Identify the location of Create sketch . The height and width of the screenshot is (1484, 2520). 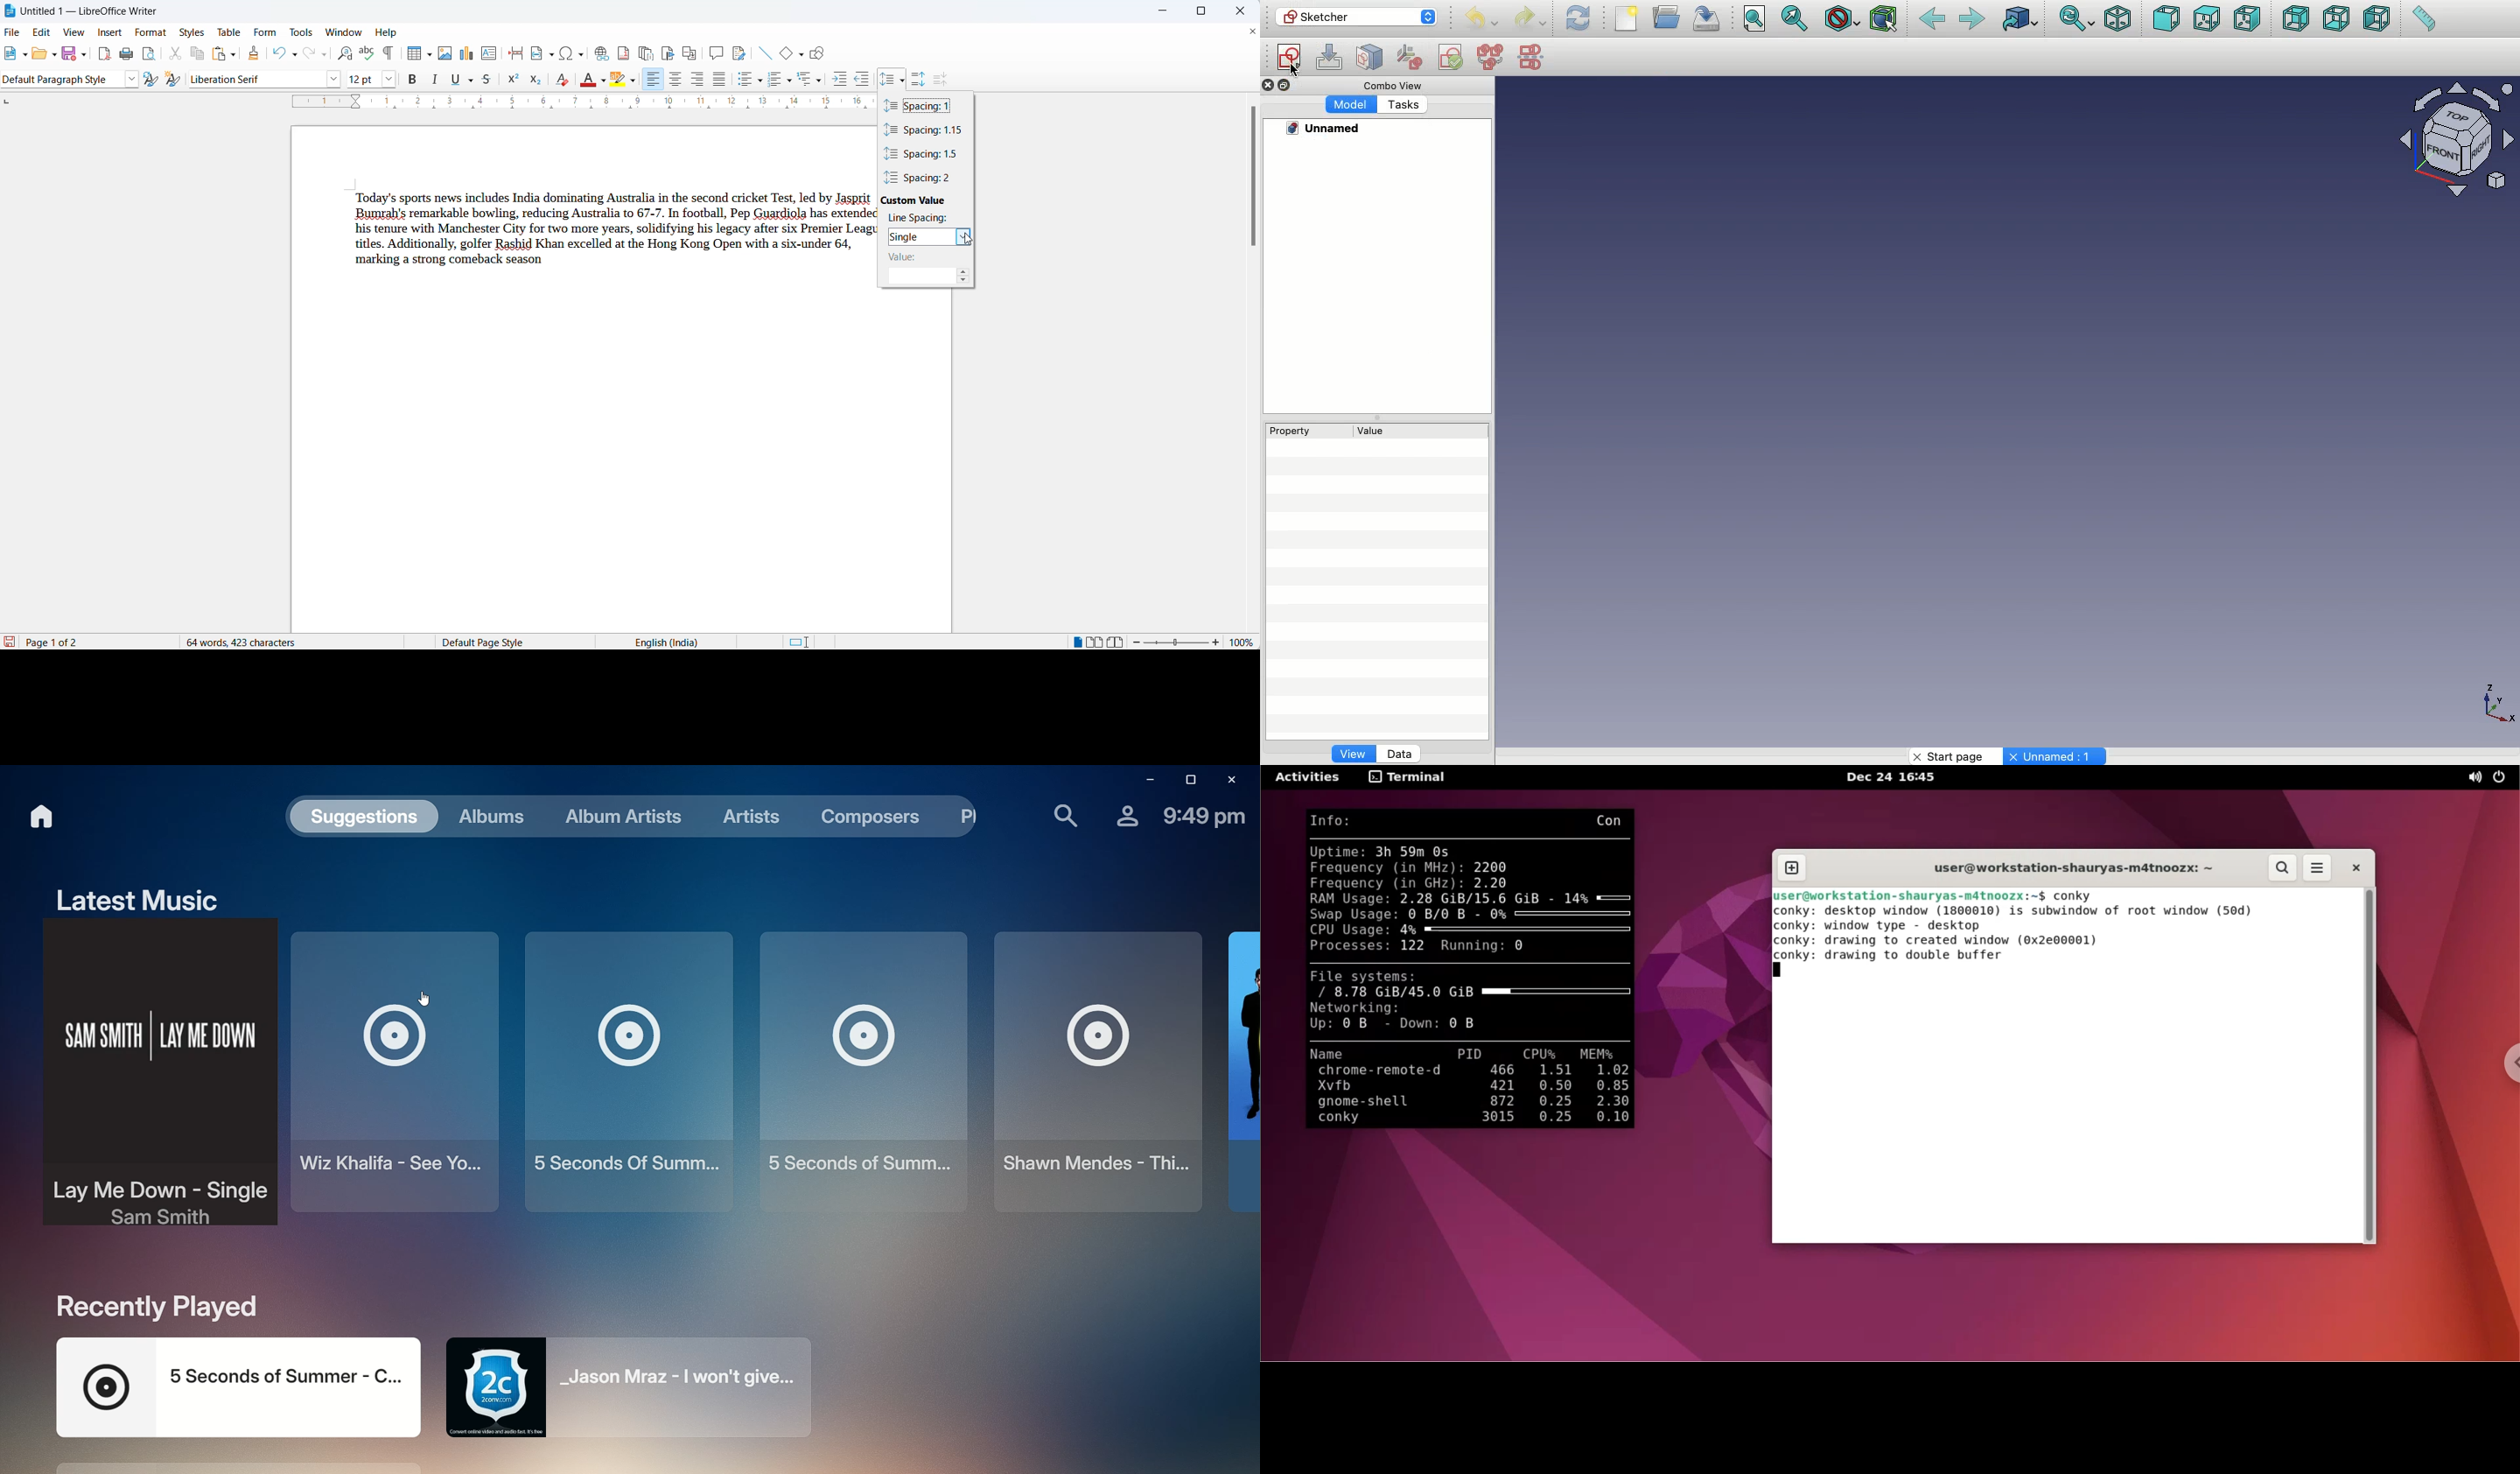
(1290, 58).